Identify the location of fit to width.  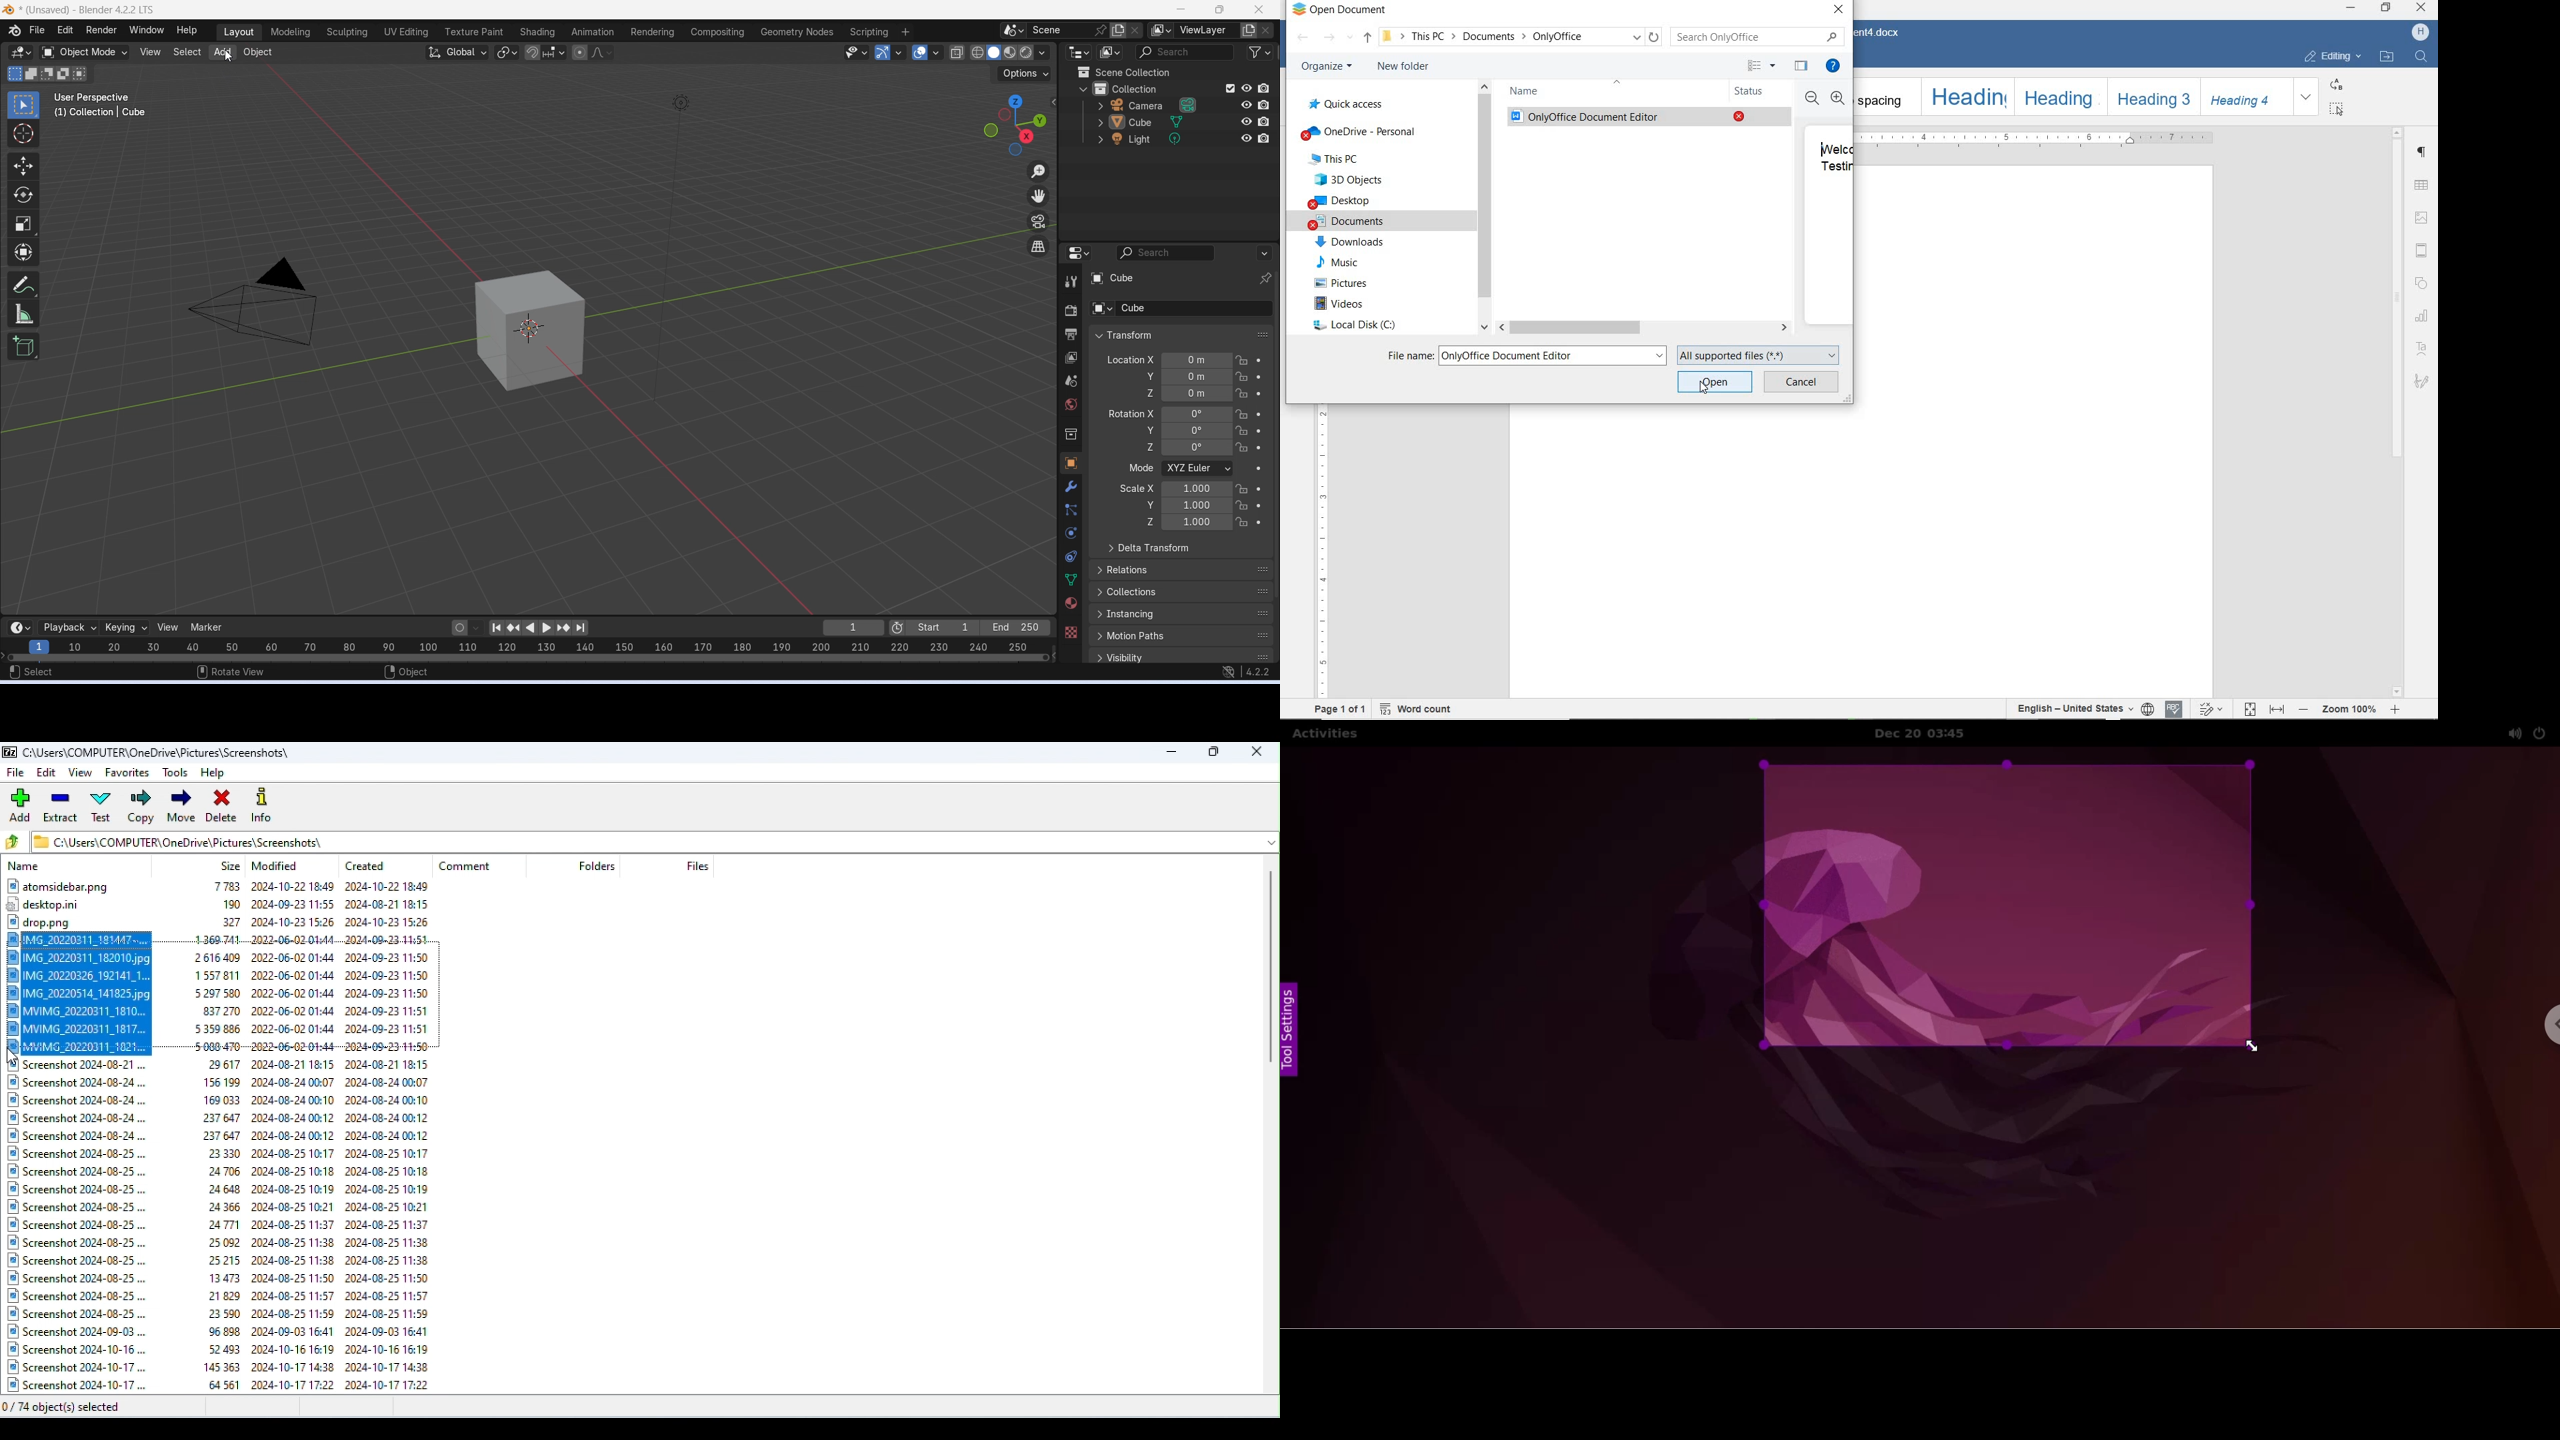
(2278, 710).